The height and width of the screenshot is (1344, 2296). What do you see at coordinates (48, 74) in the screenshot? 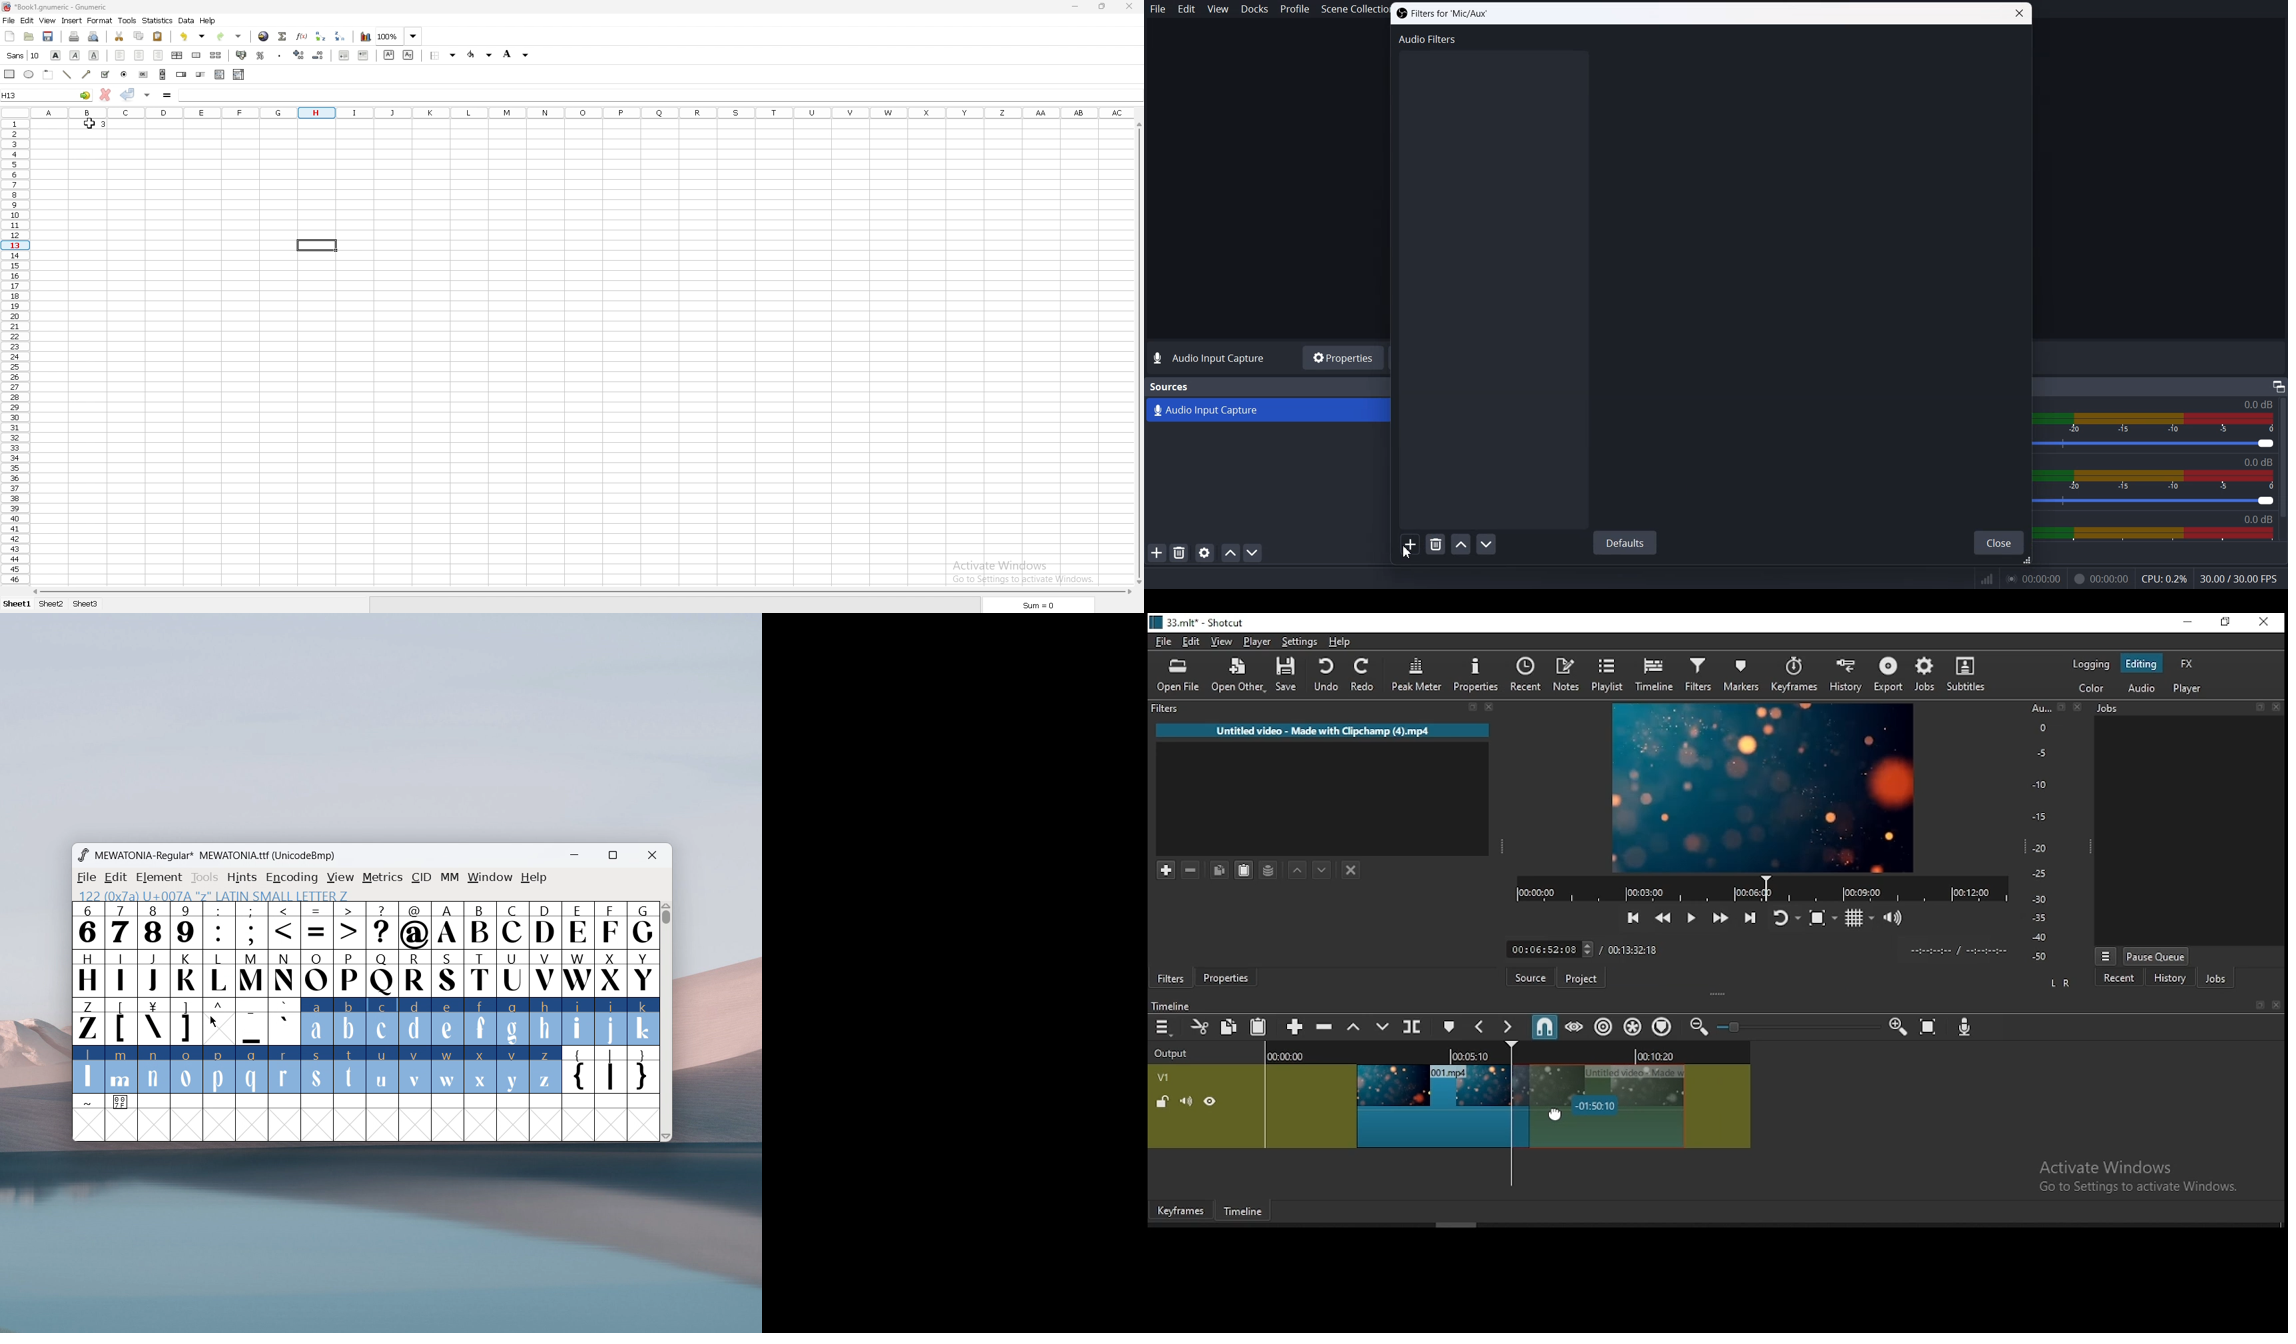
I see `frame` at bounding box center [48, 74].